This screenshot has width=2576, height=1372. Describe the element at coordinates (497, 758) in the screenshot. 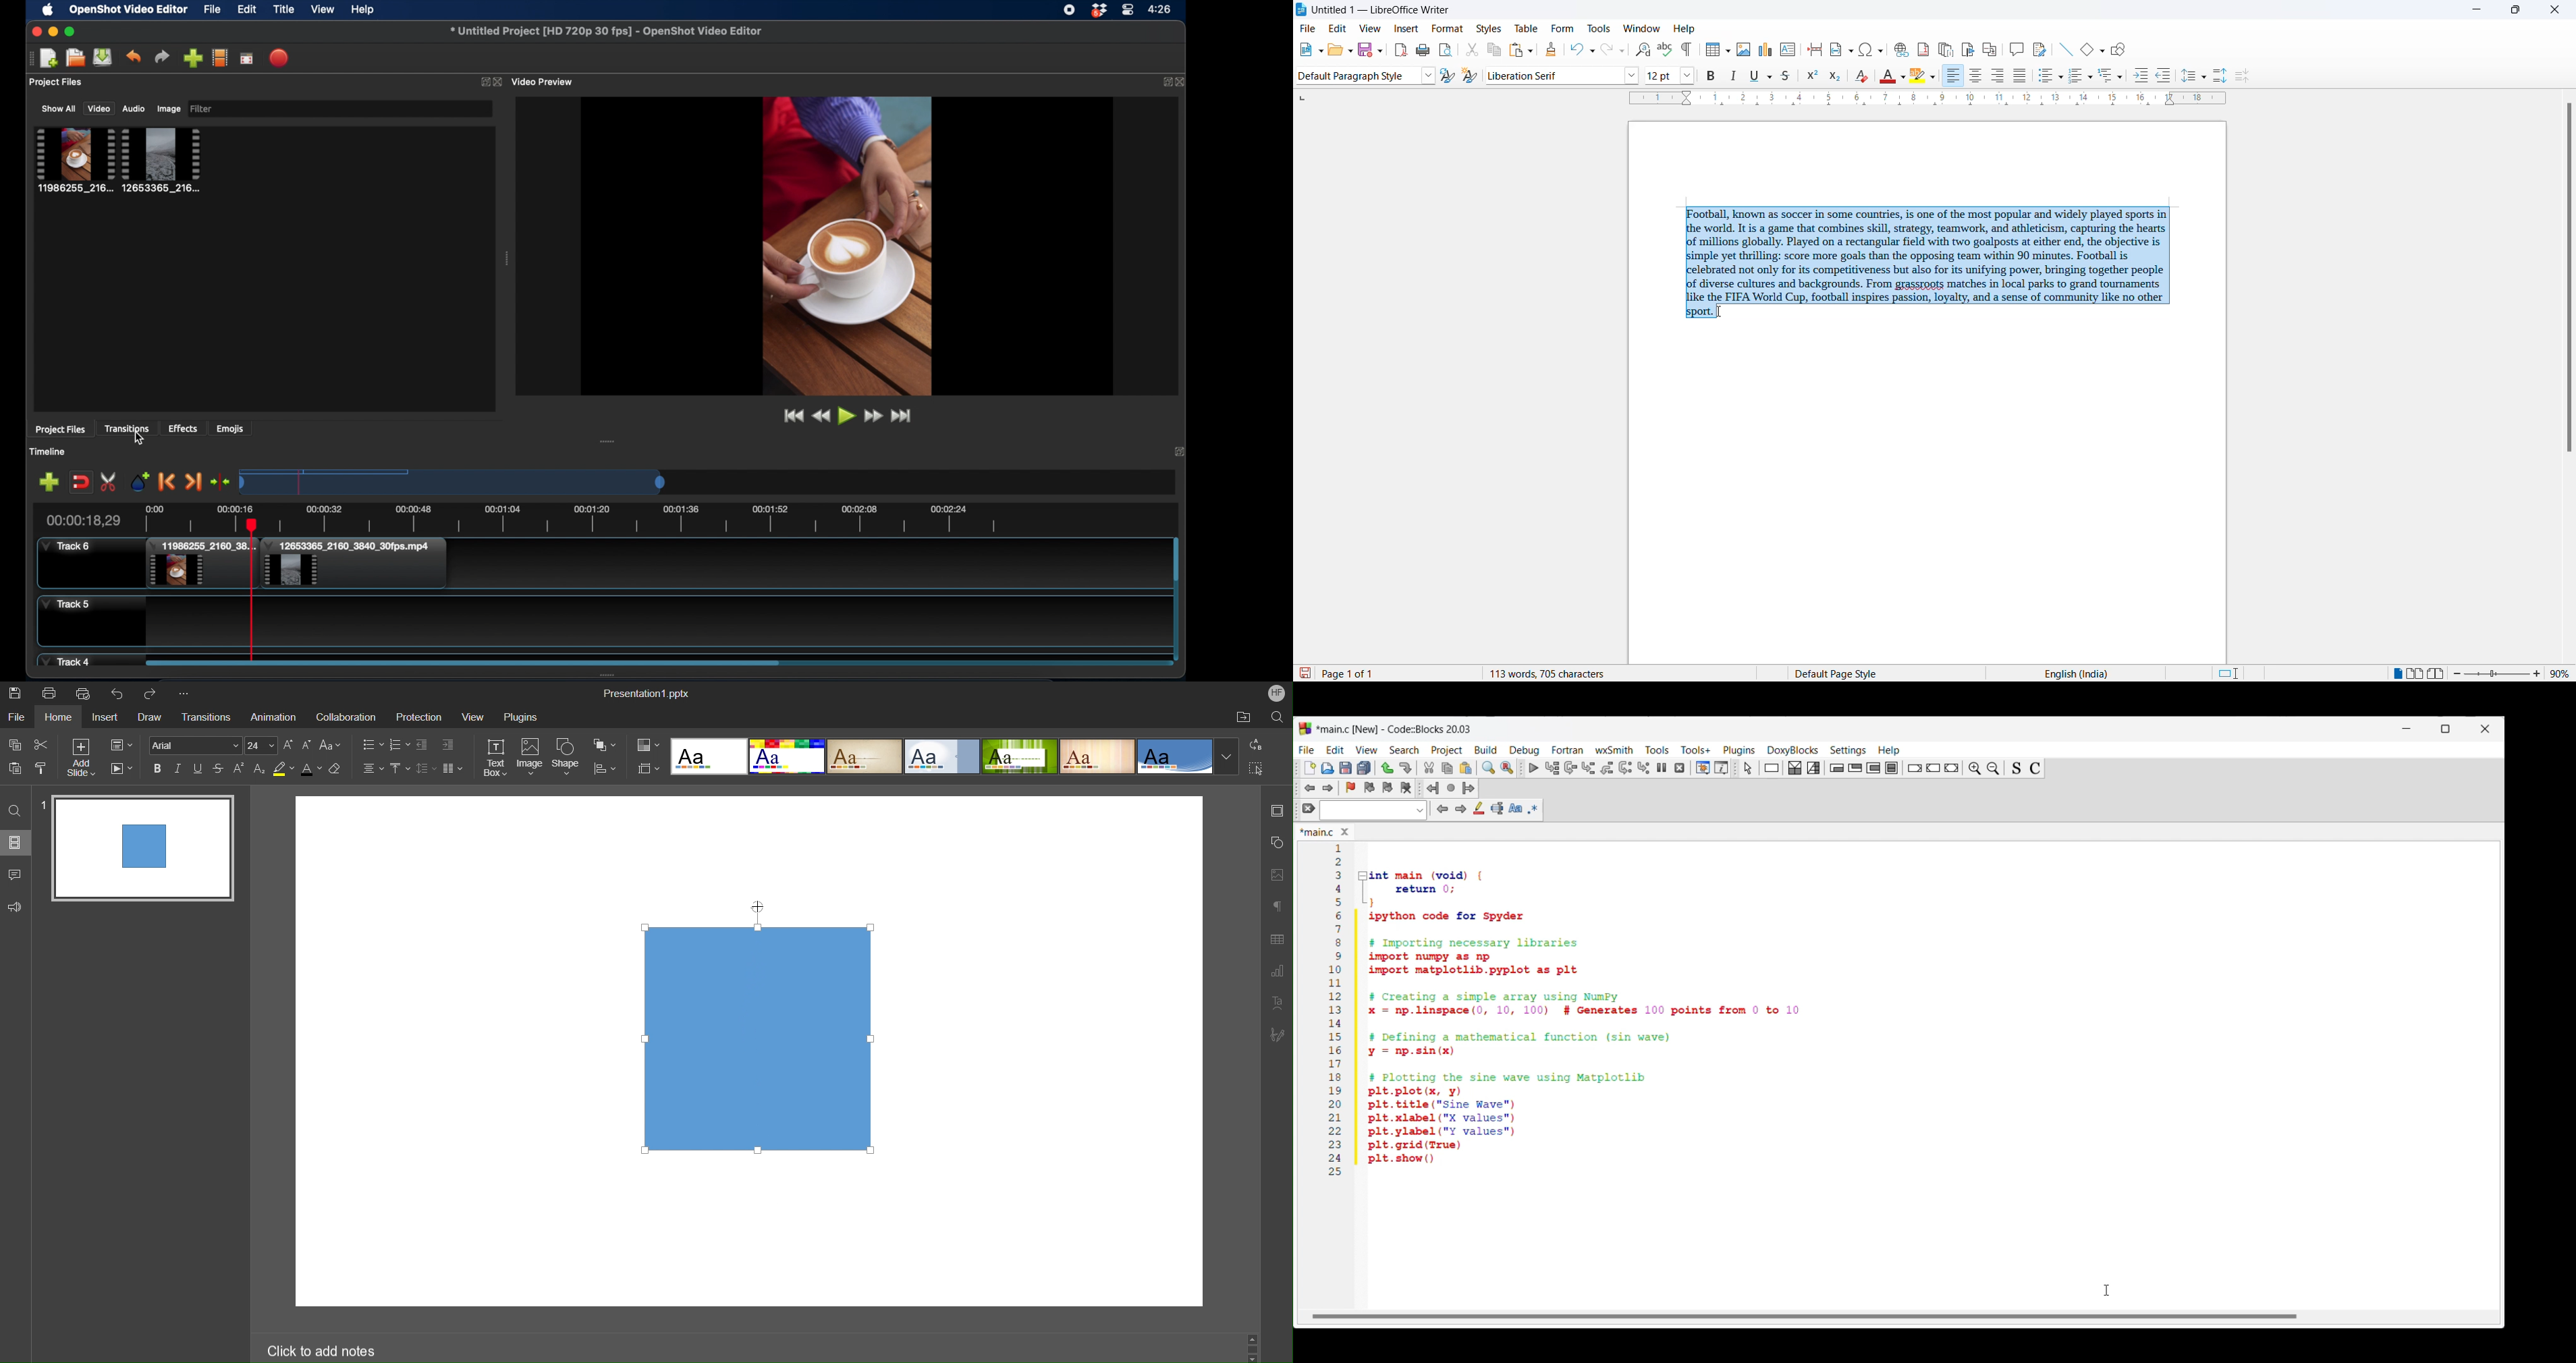

I see `Text Box` at that location.